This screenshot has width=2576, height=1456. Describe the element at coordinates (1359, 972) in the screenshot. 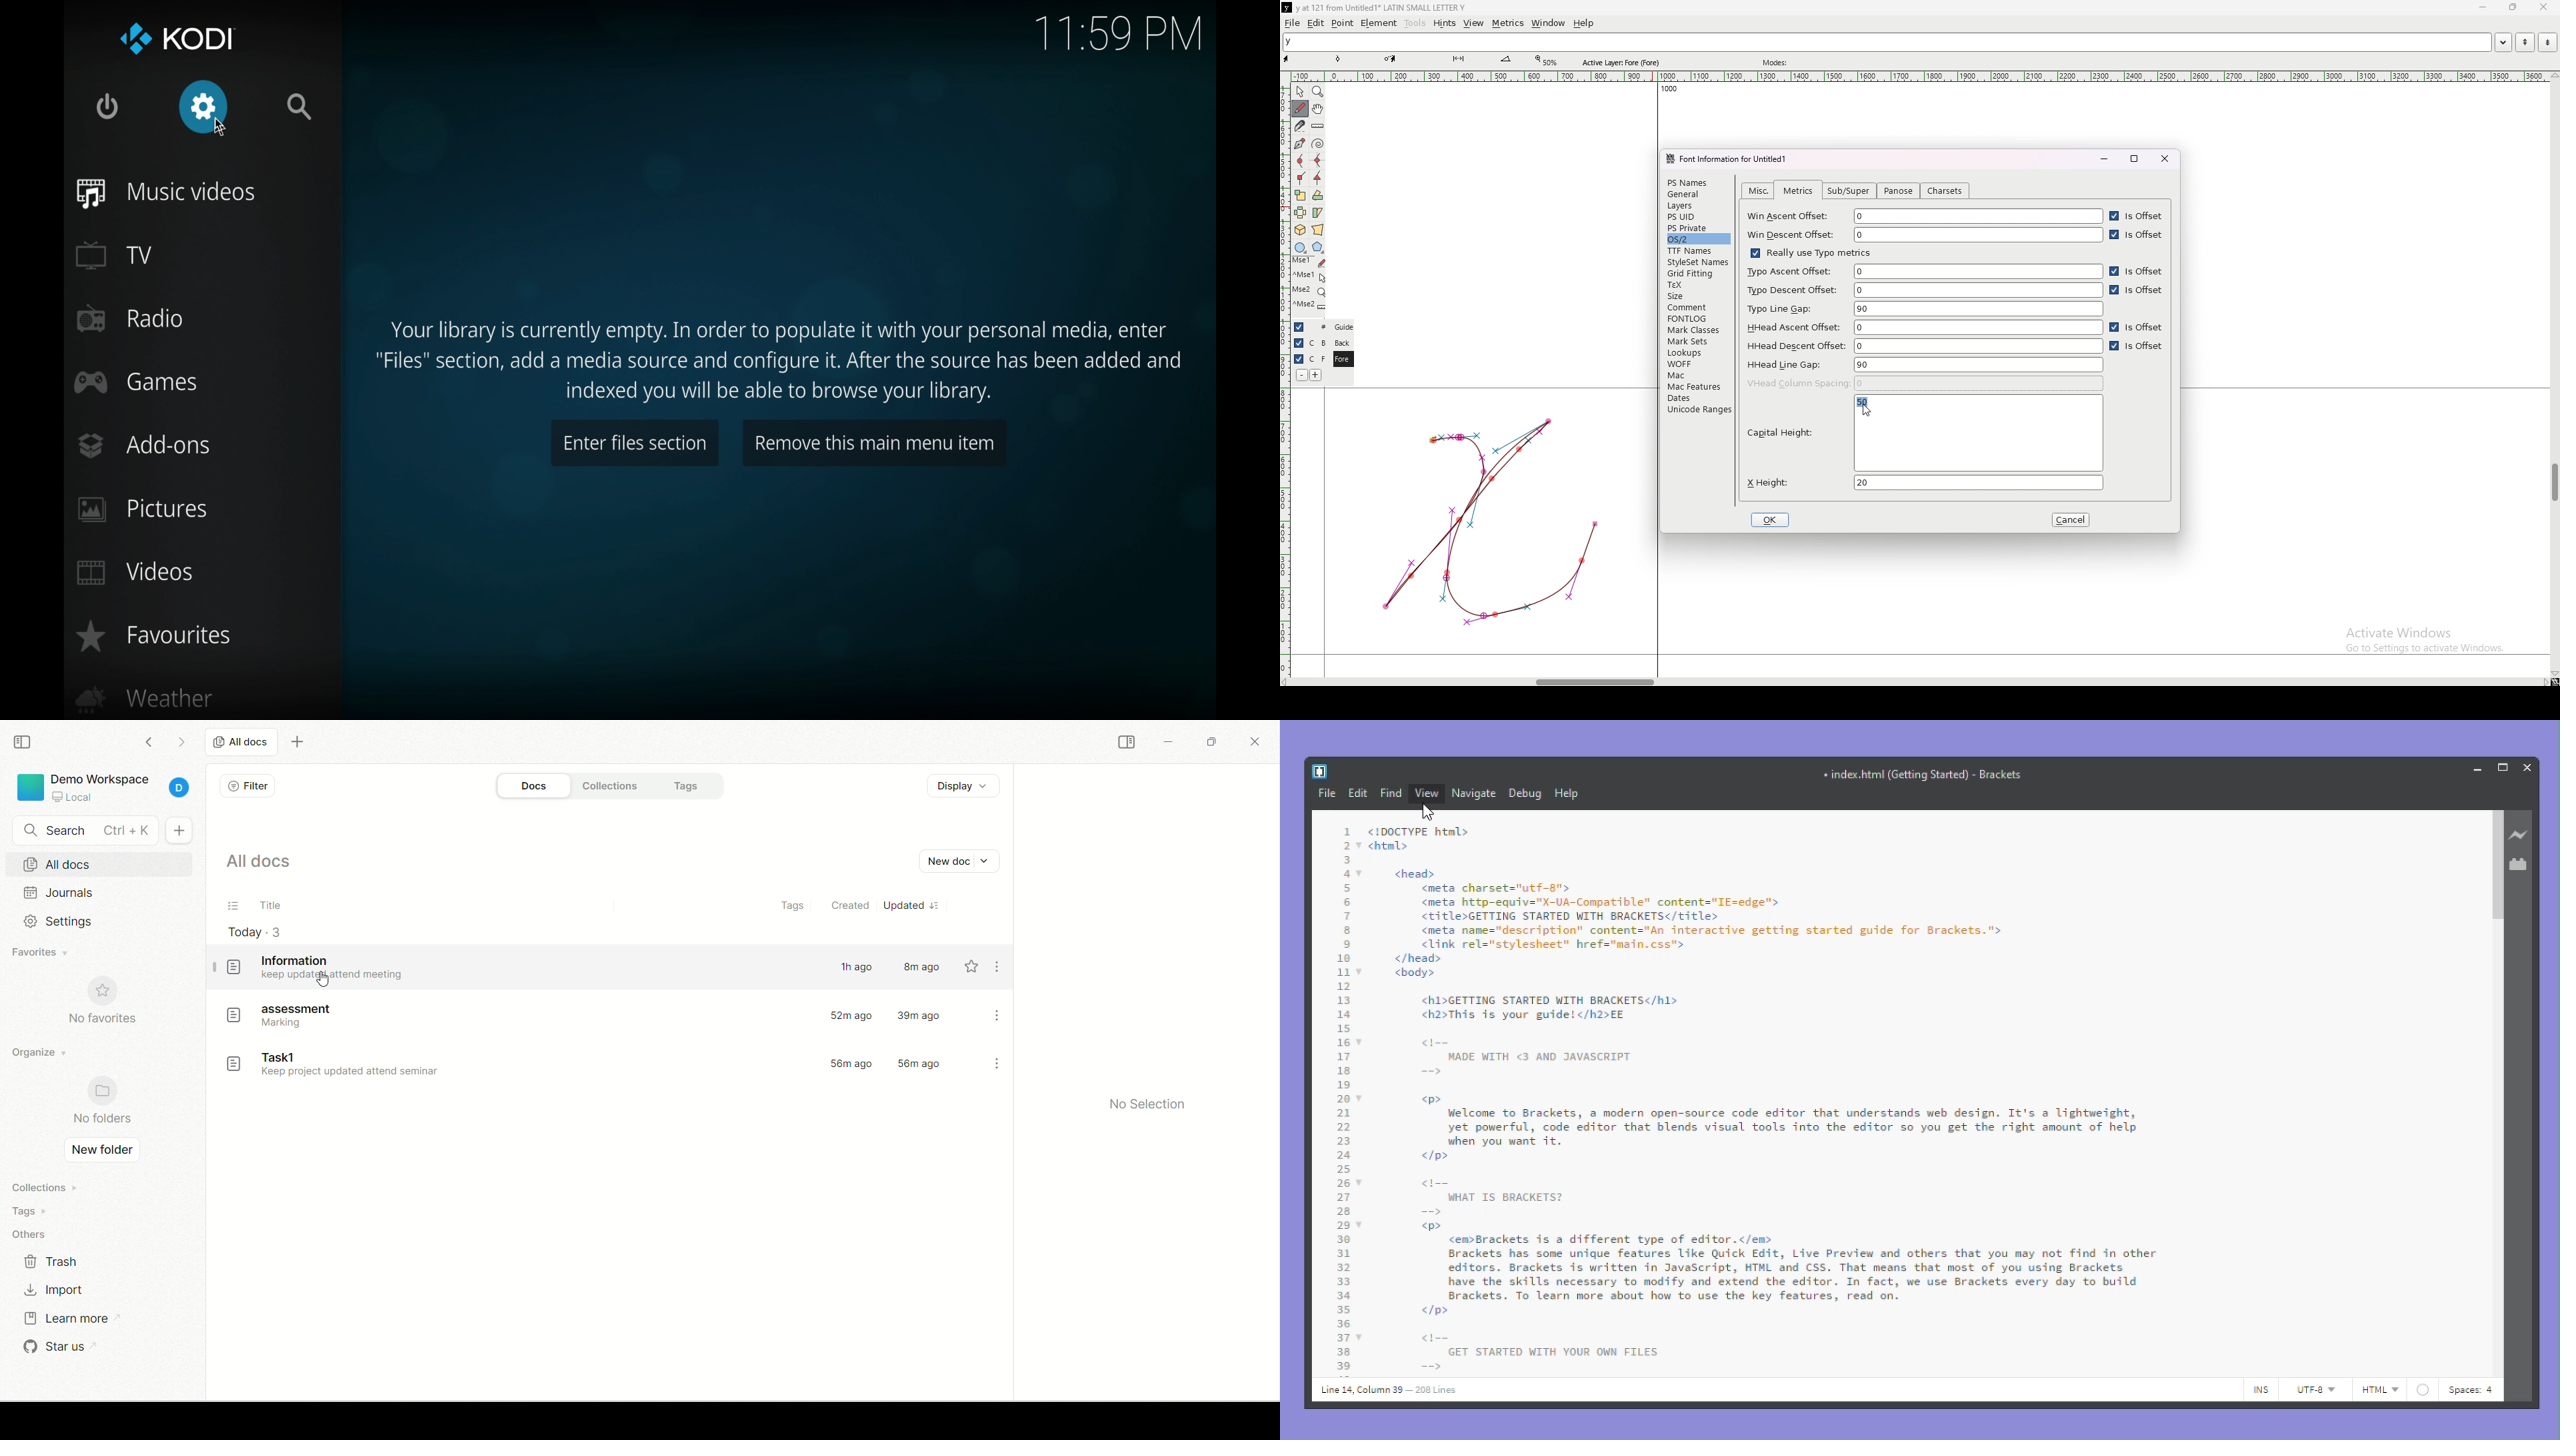

I see `code fold` at that location.